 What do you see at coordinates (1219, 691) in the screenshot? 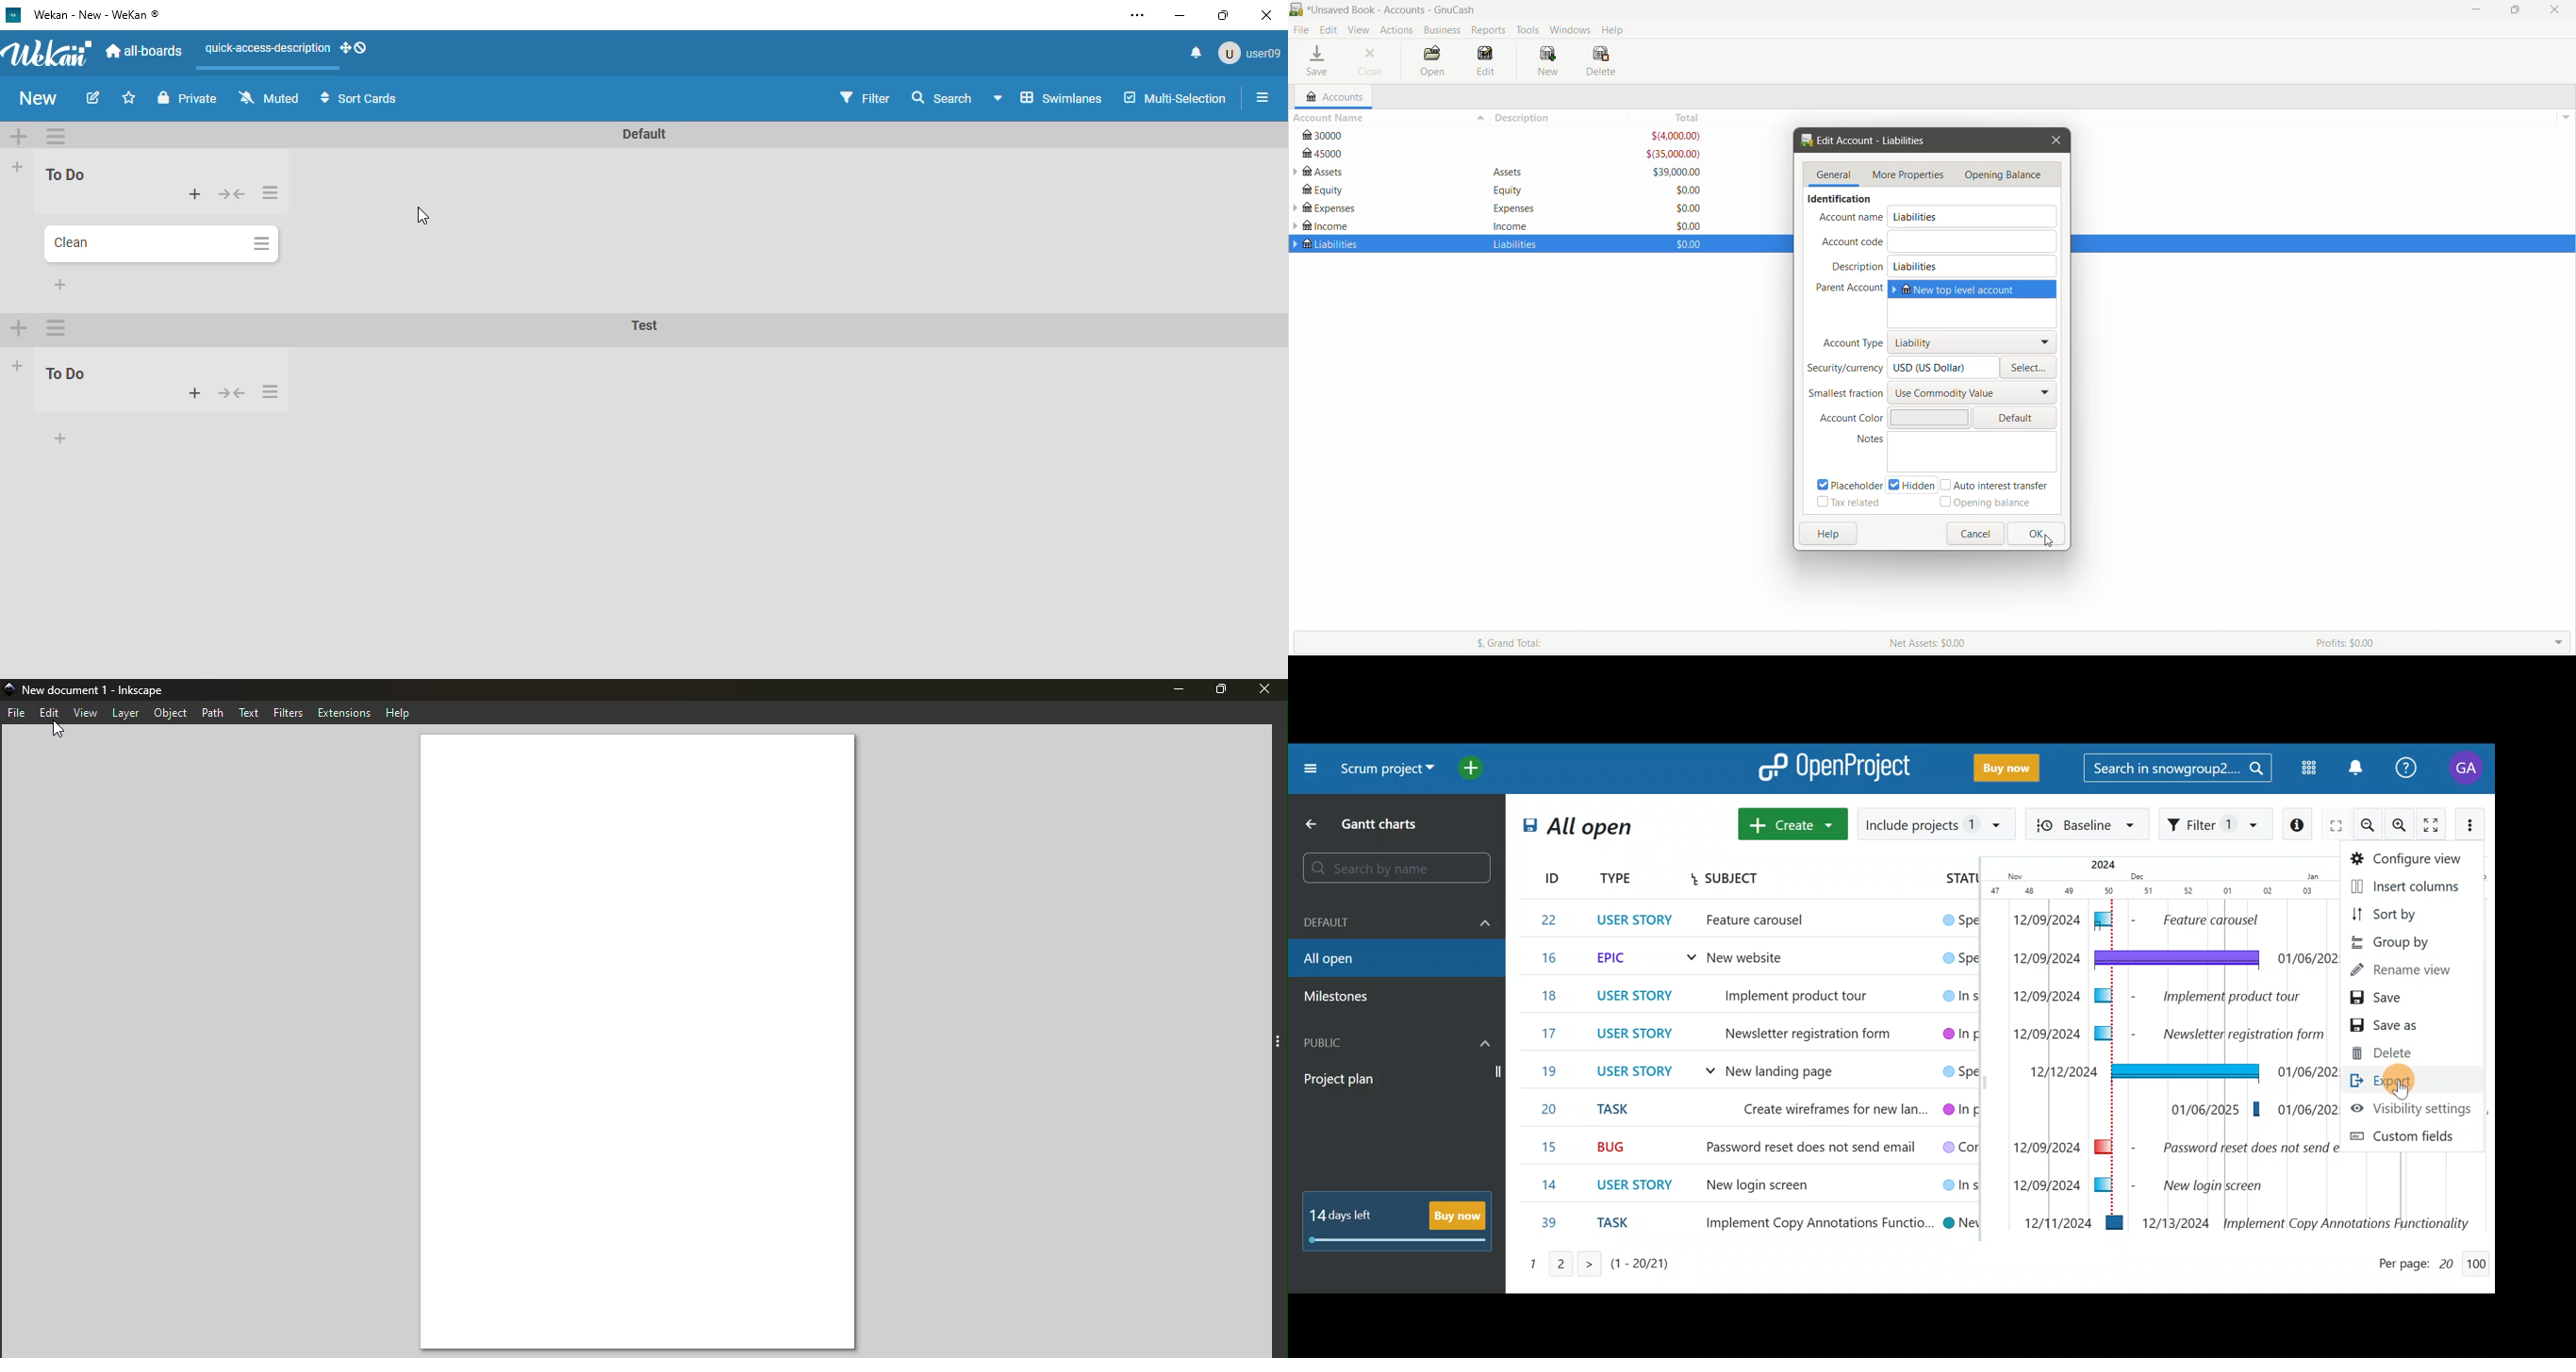
I see `Maximize` at bounding box center [1219, 691].